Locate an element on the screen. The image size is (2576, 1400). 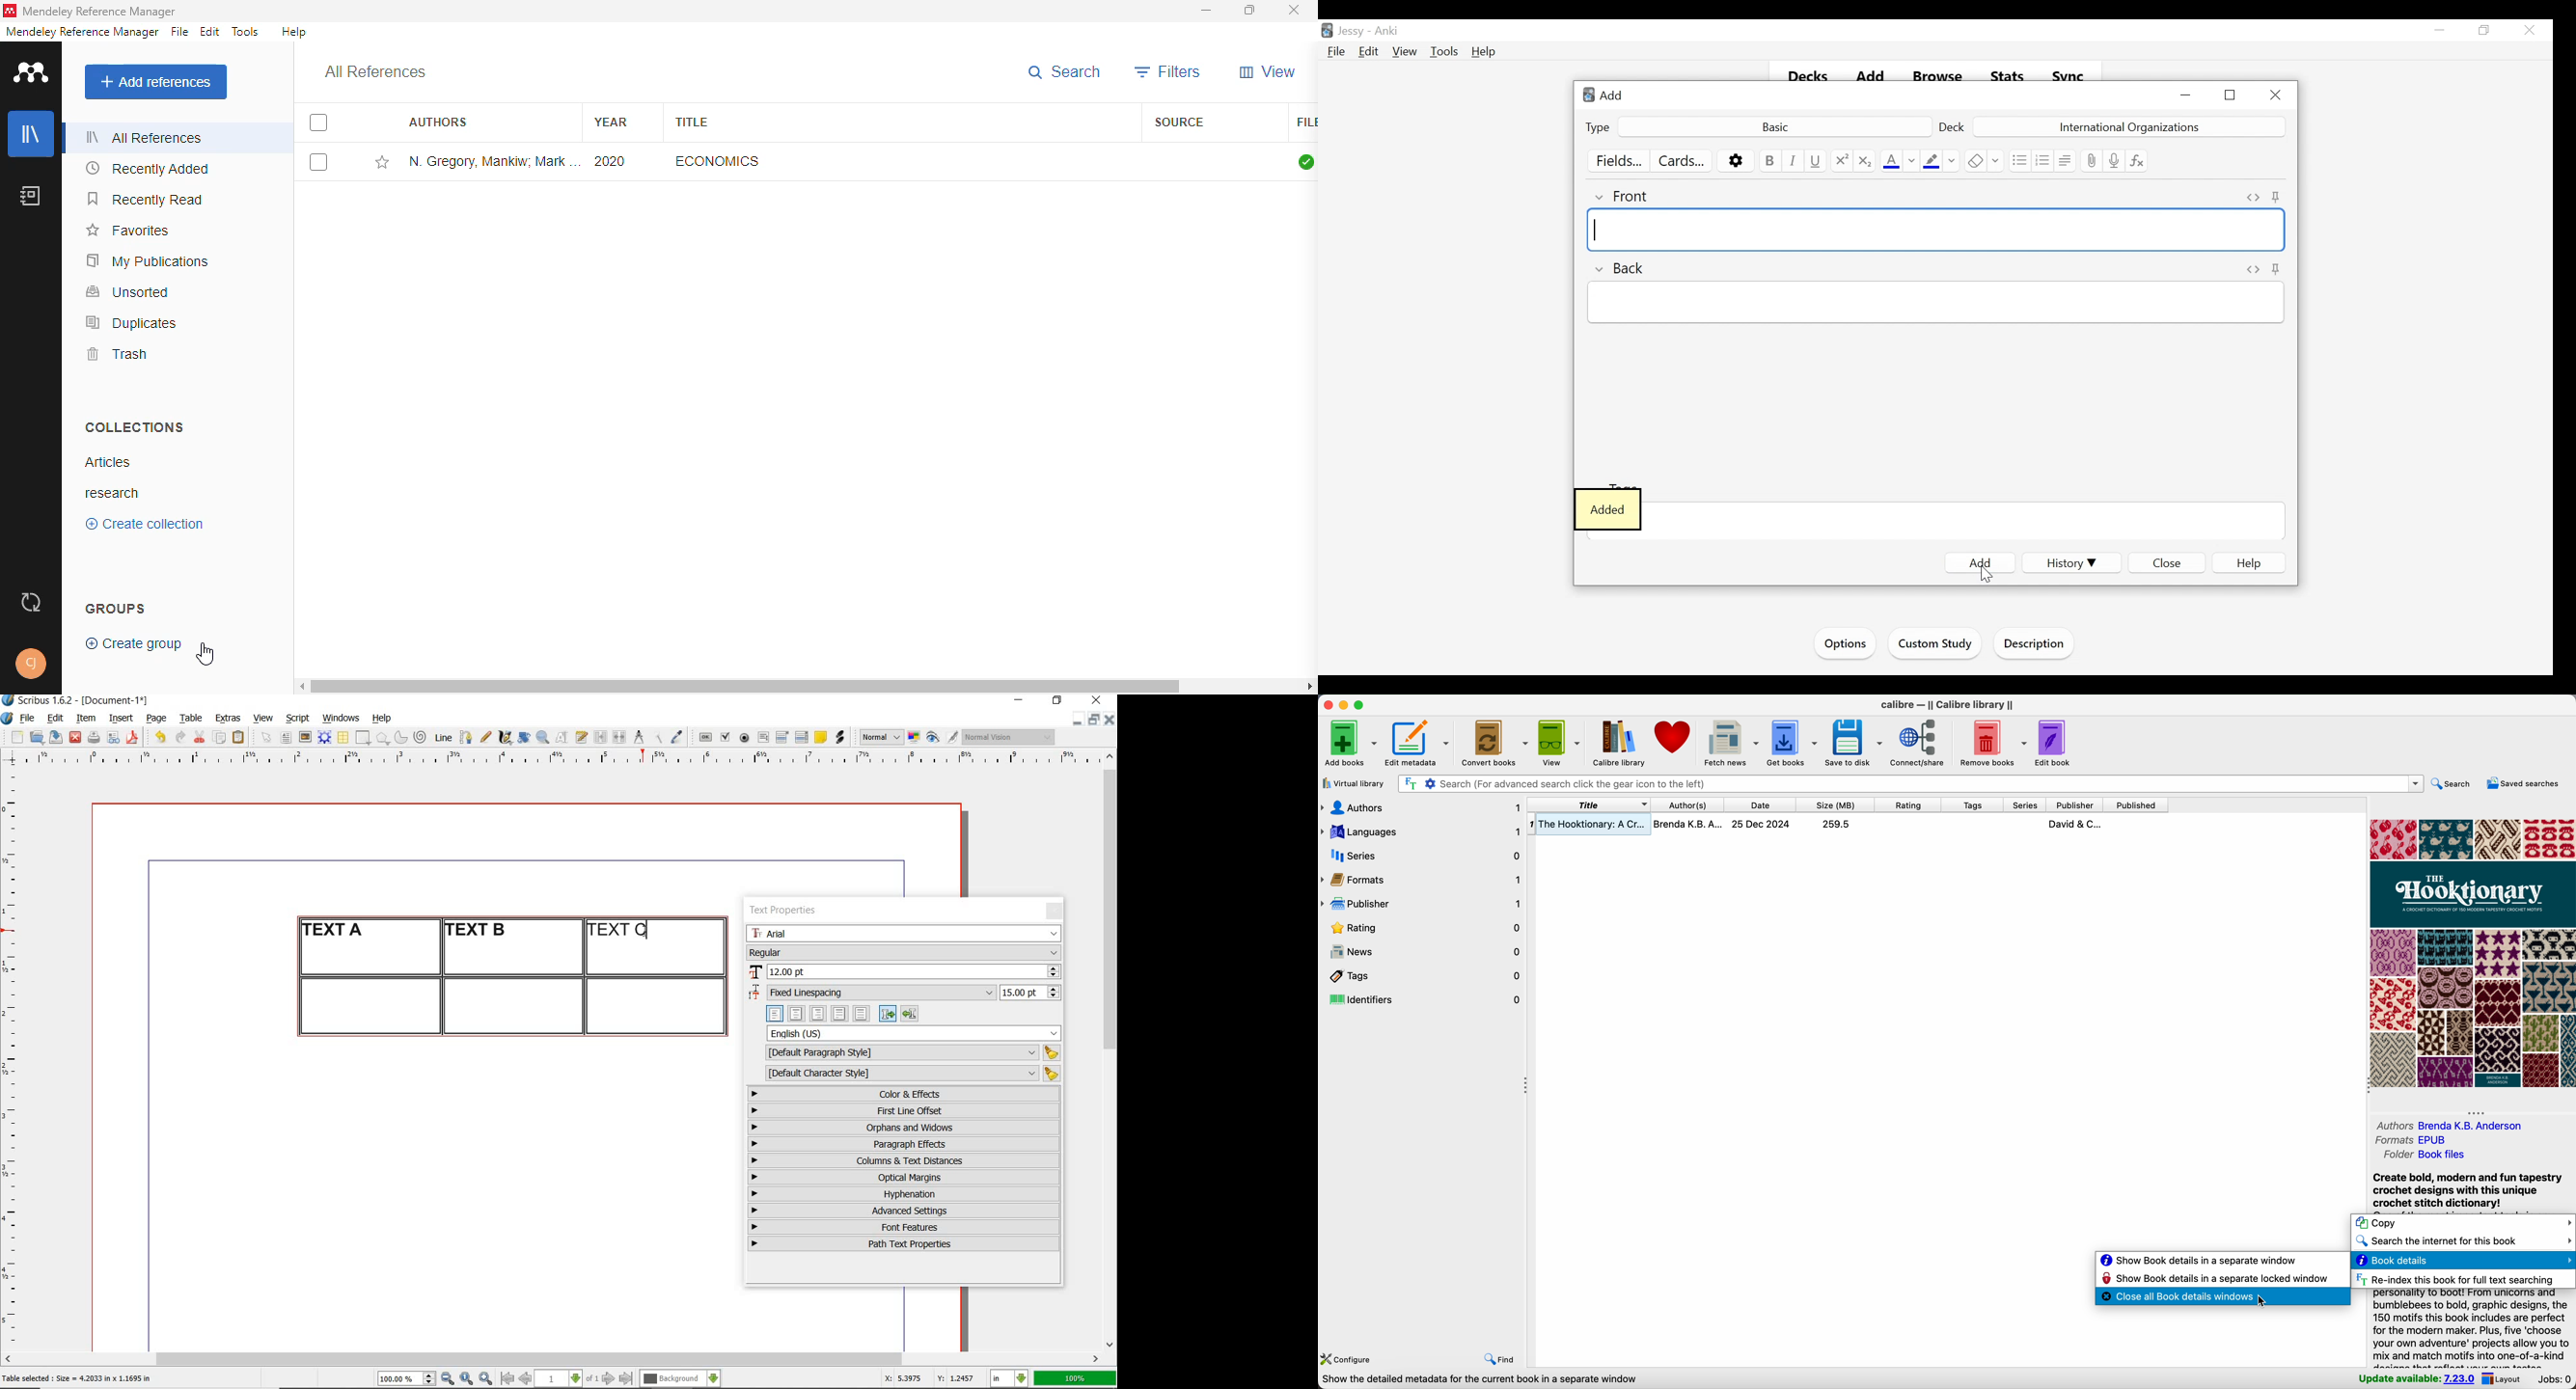
Clear formatting is located at coordinates (1973, 160).